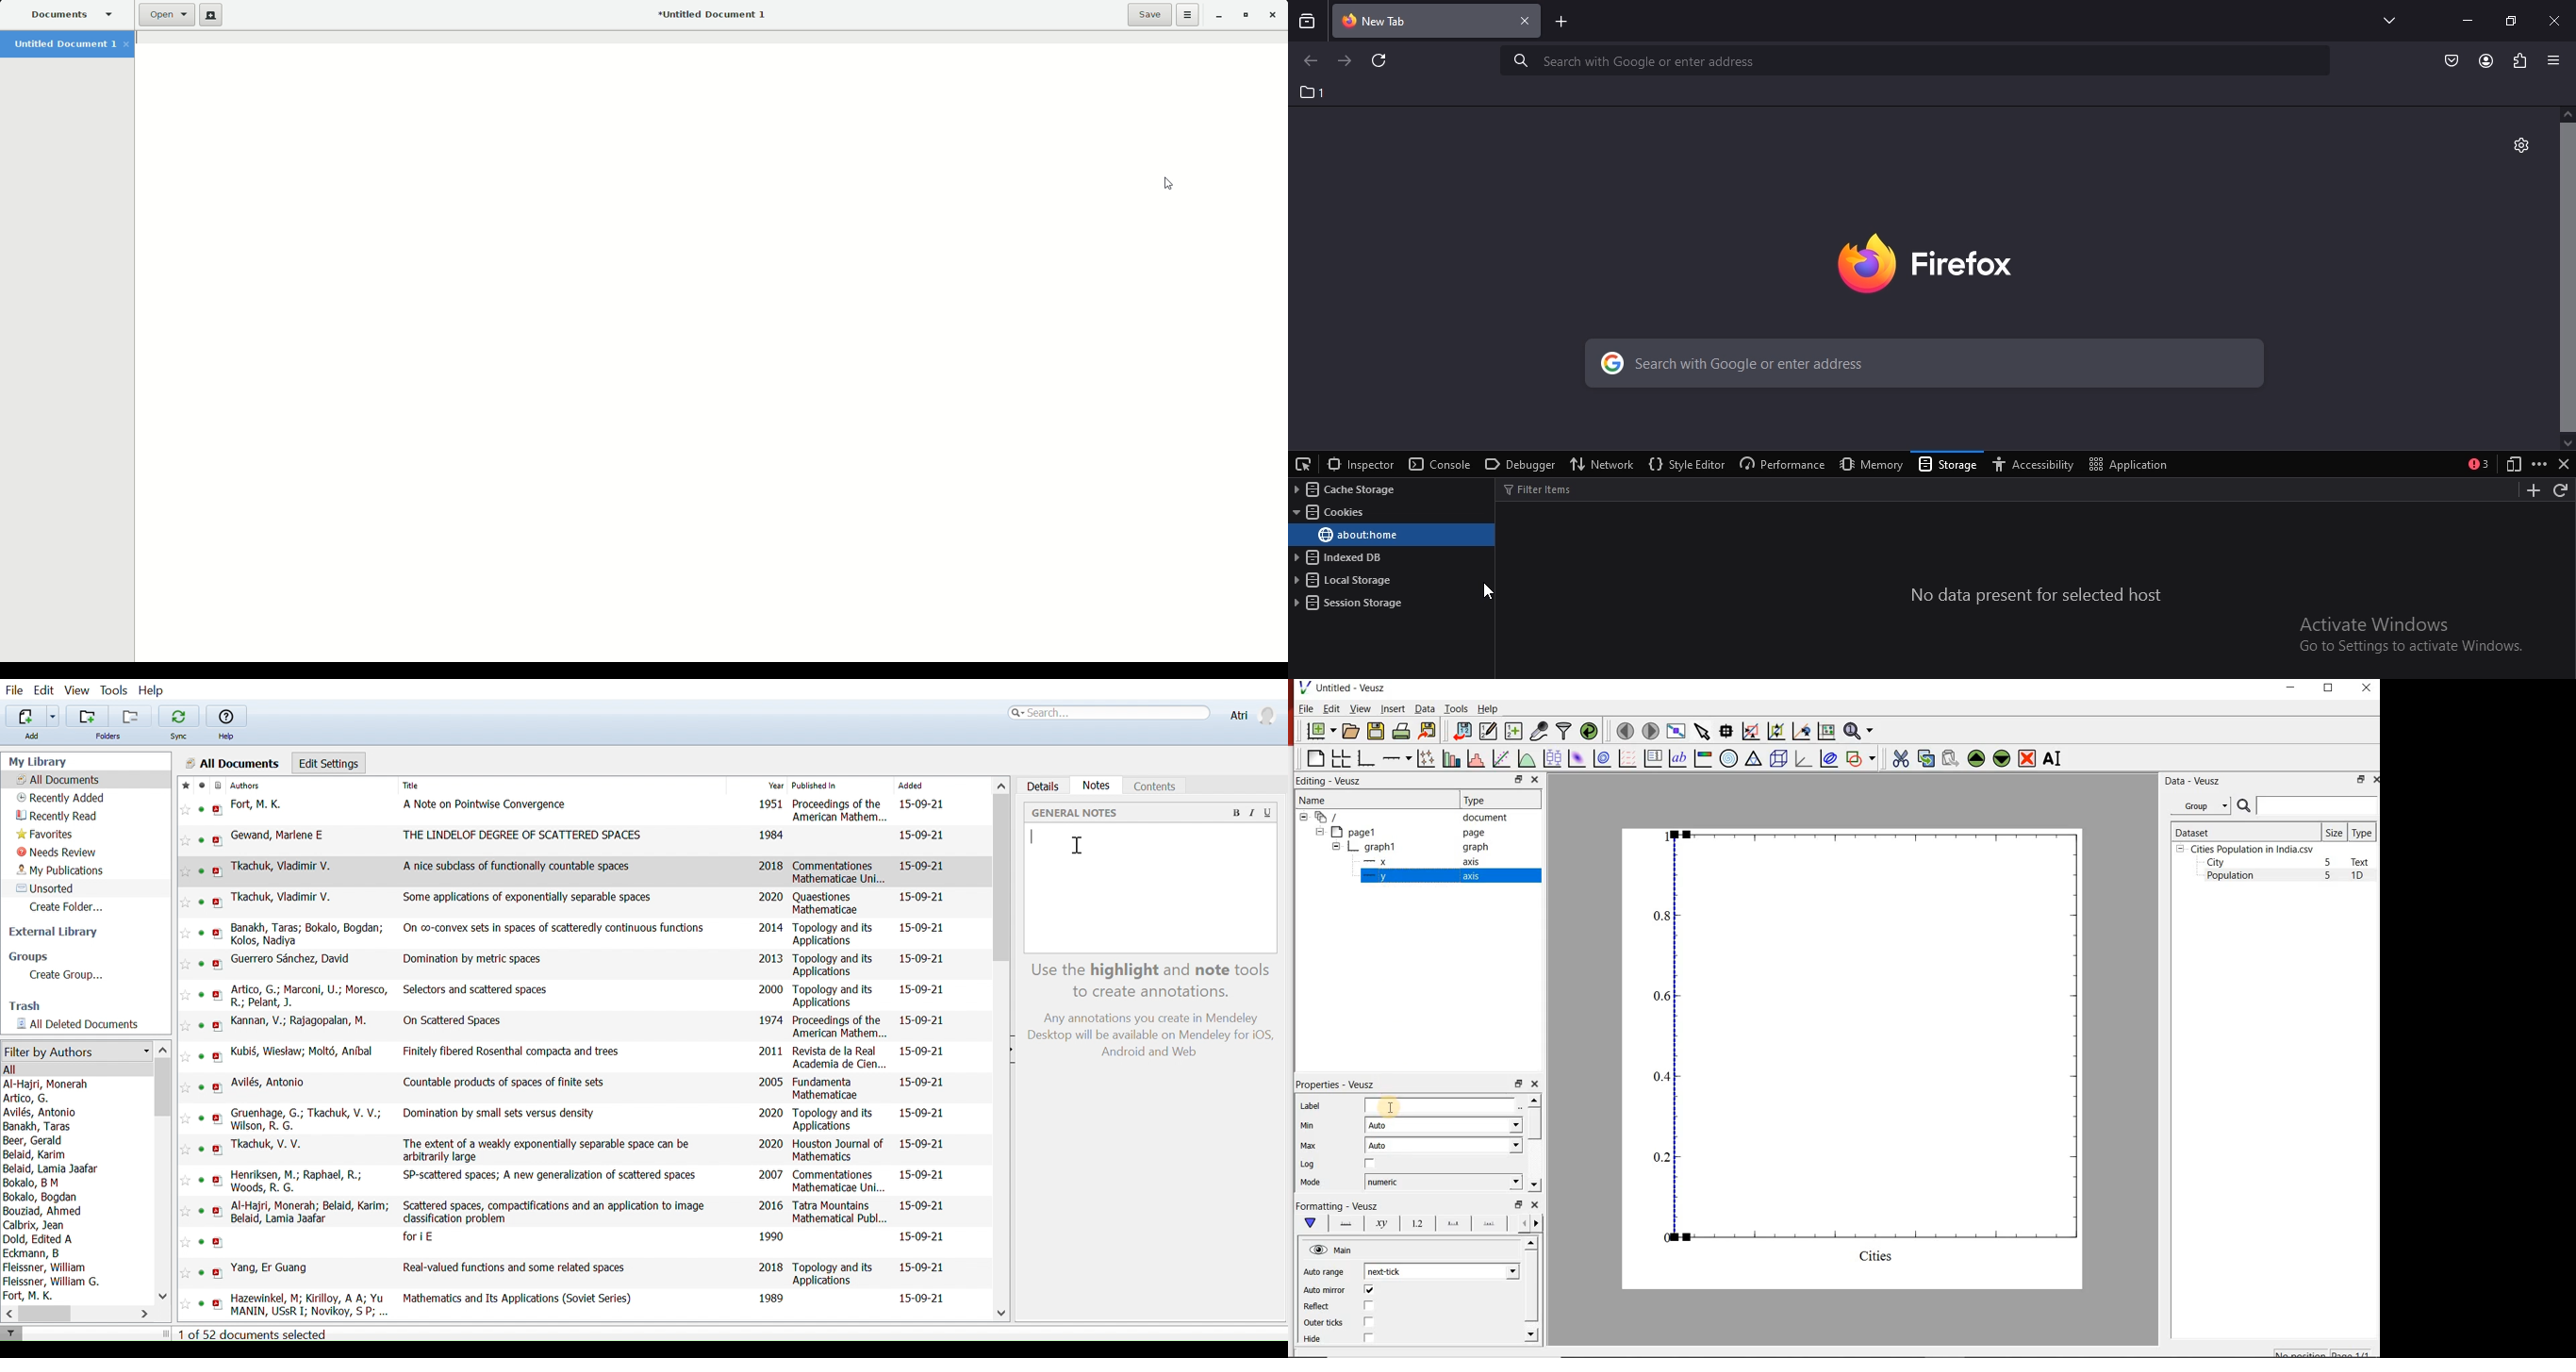 The image size is (2576, 1372). Describe the element at coordinates (1000, 876) in the screenshot. I see `Vertical scrollbar for all files` at that location.